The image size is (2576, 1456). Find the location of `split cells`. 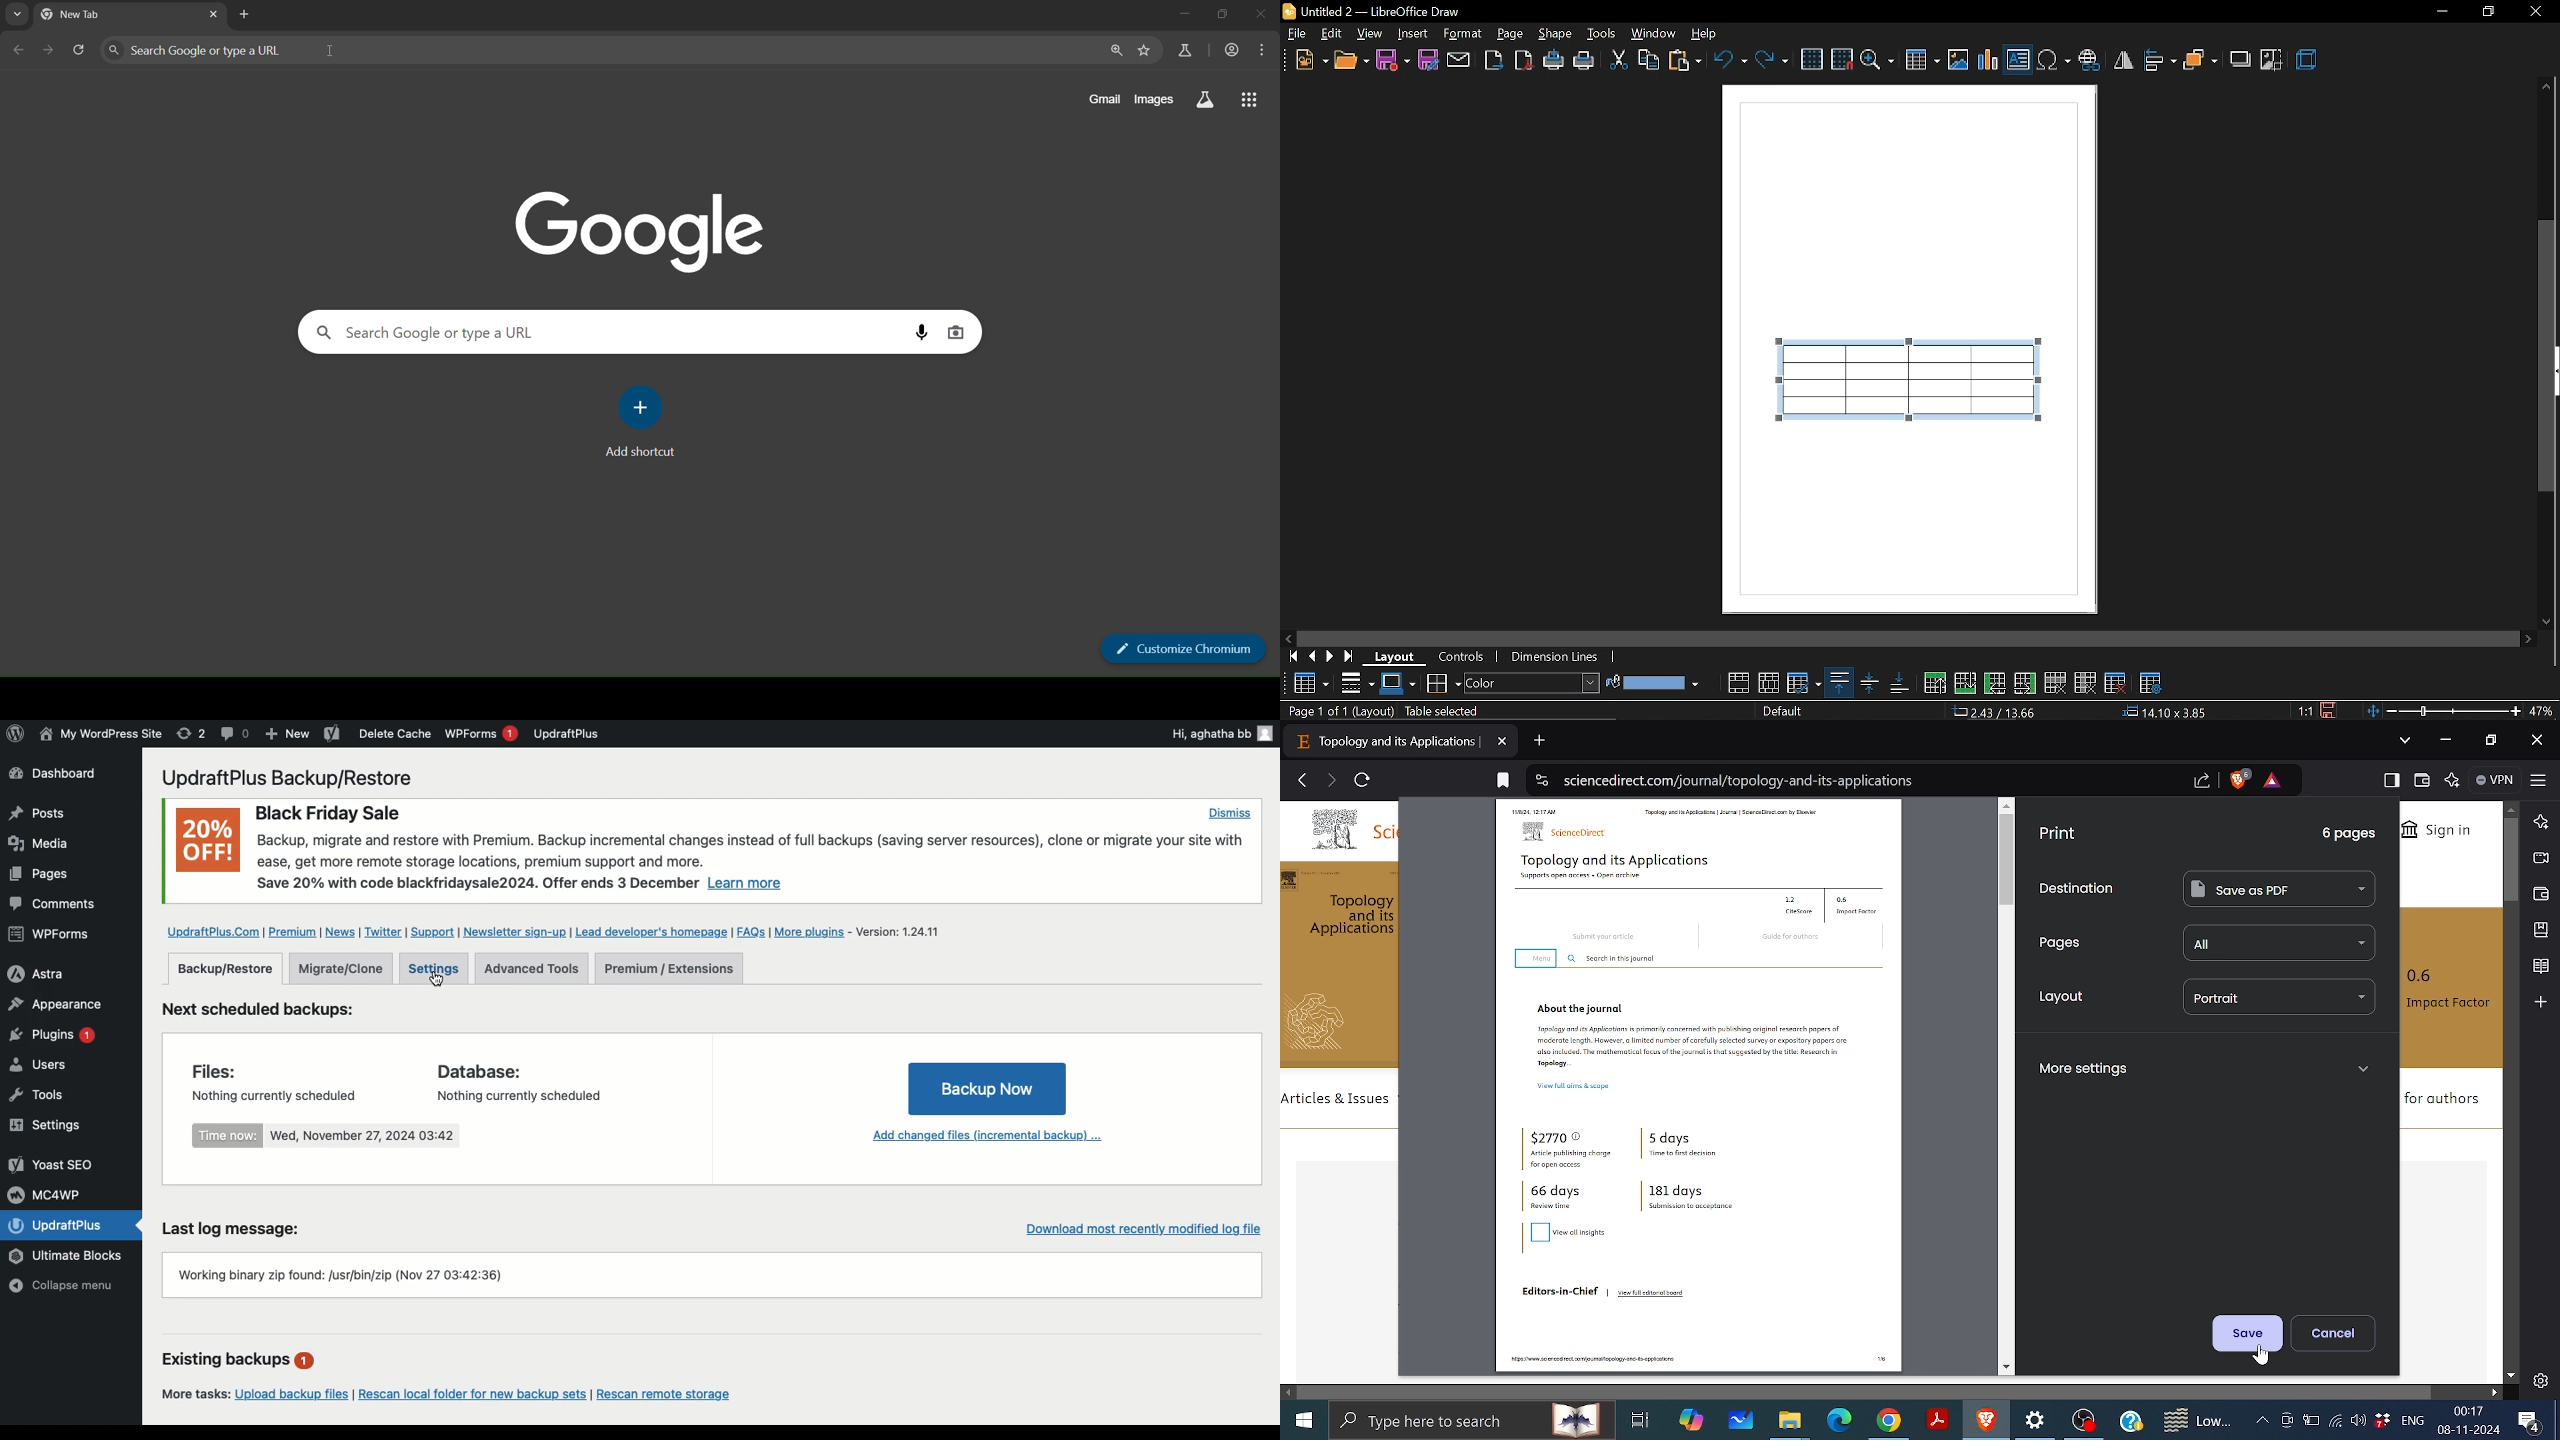

split cells is located at coordinates (1770, 683).